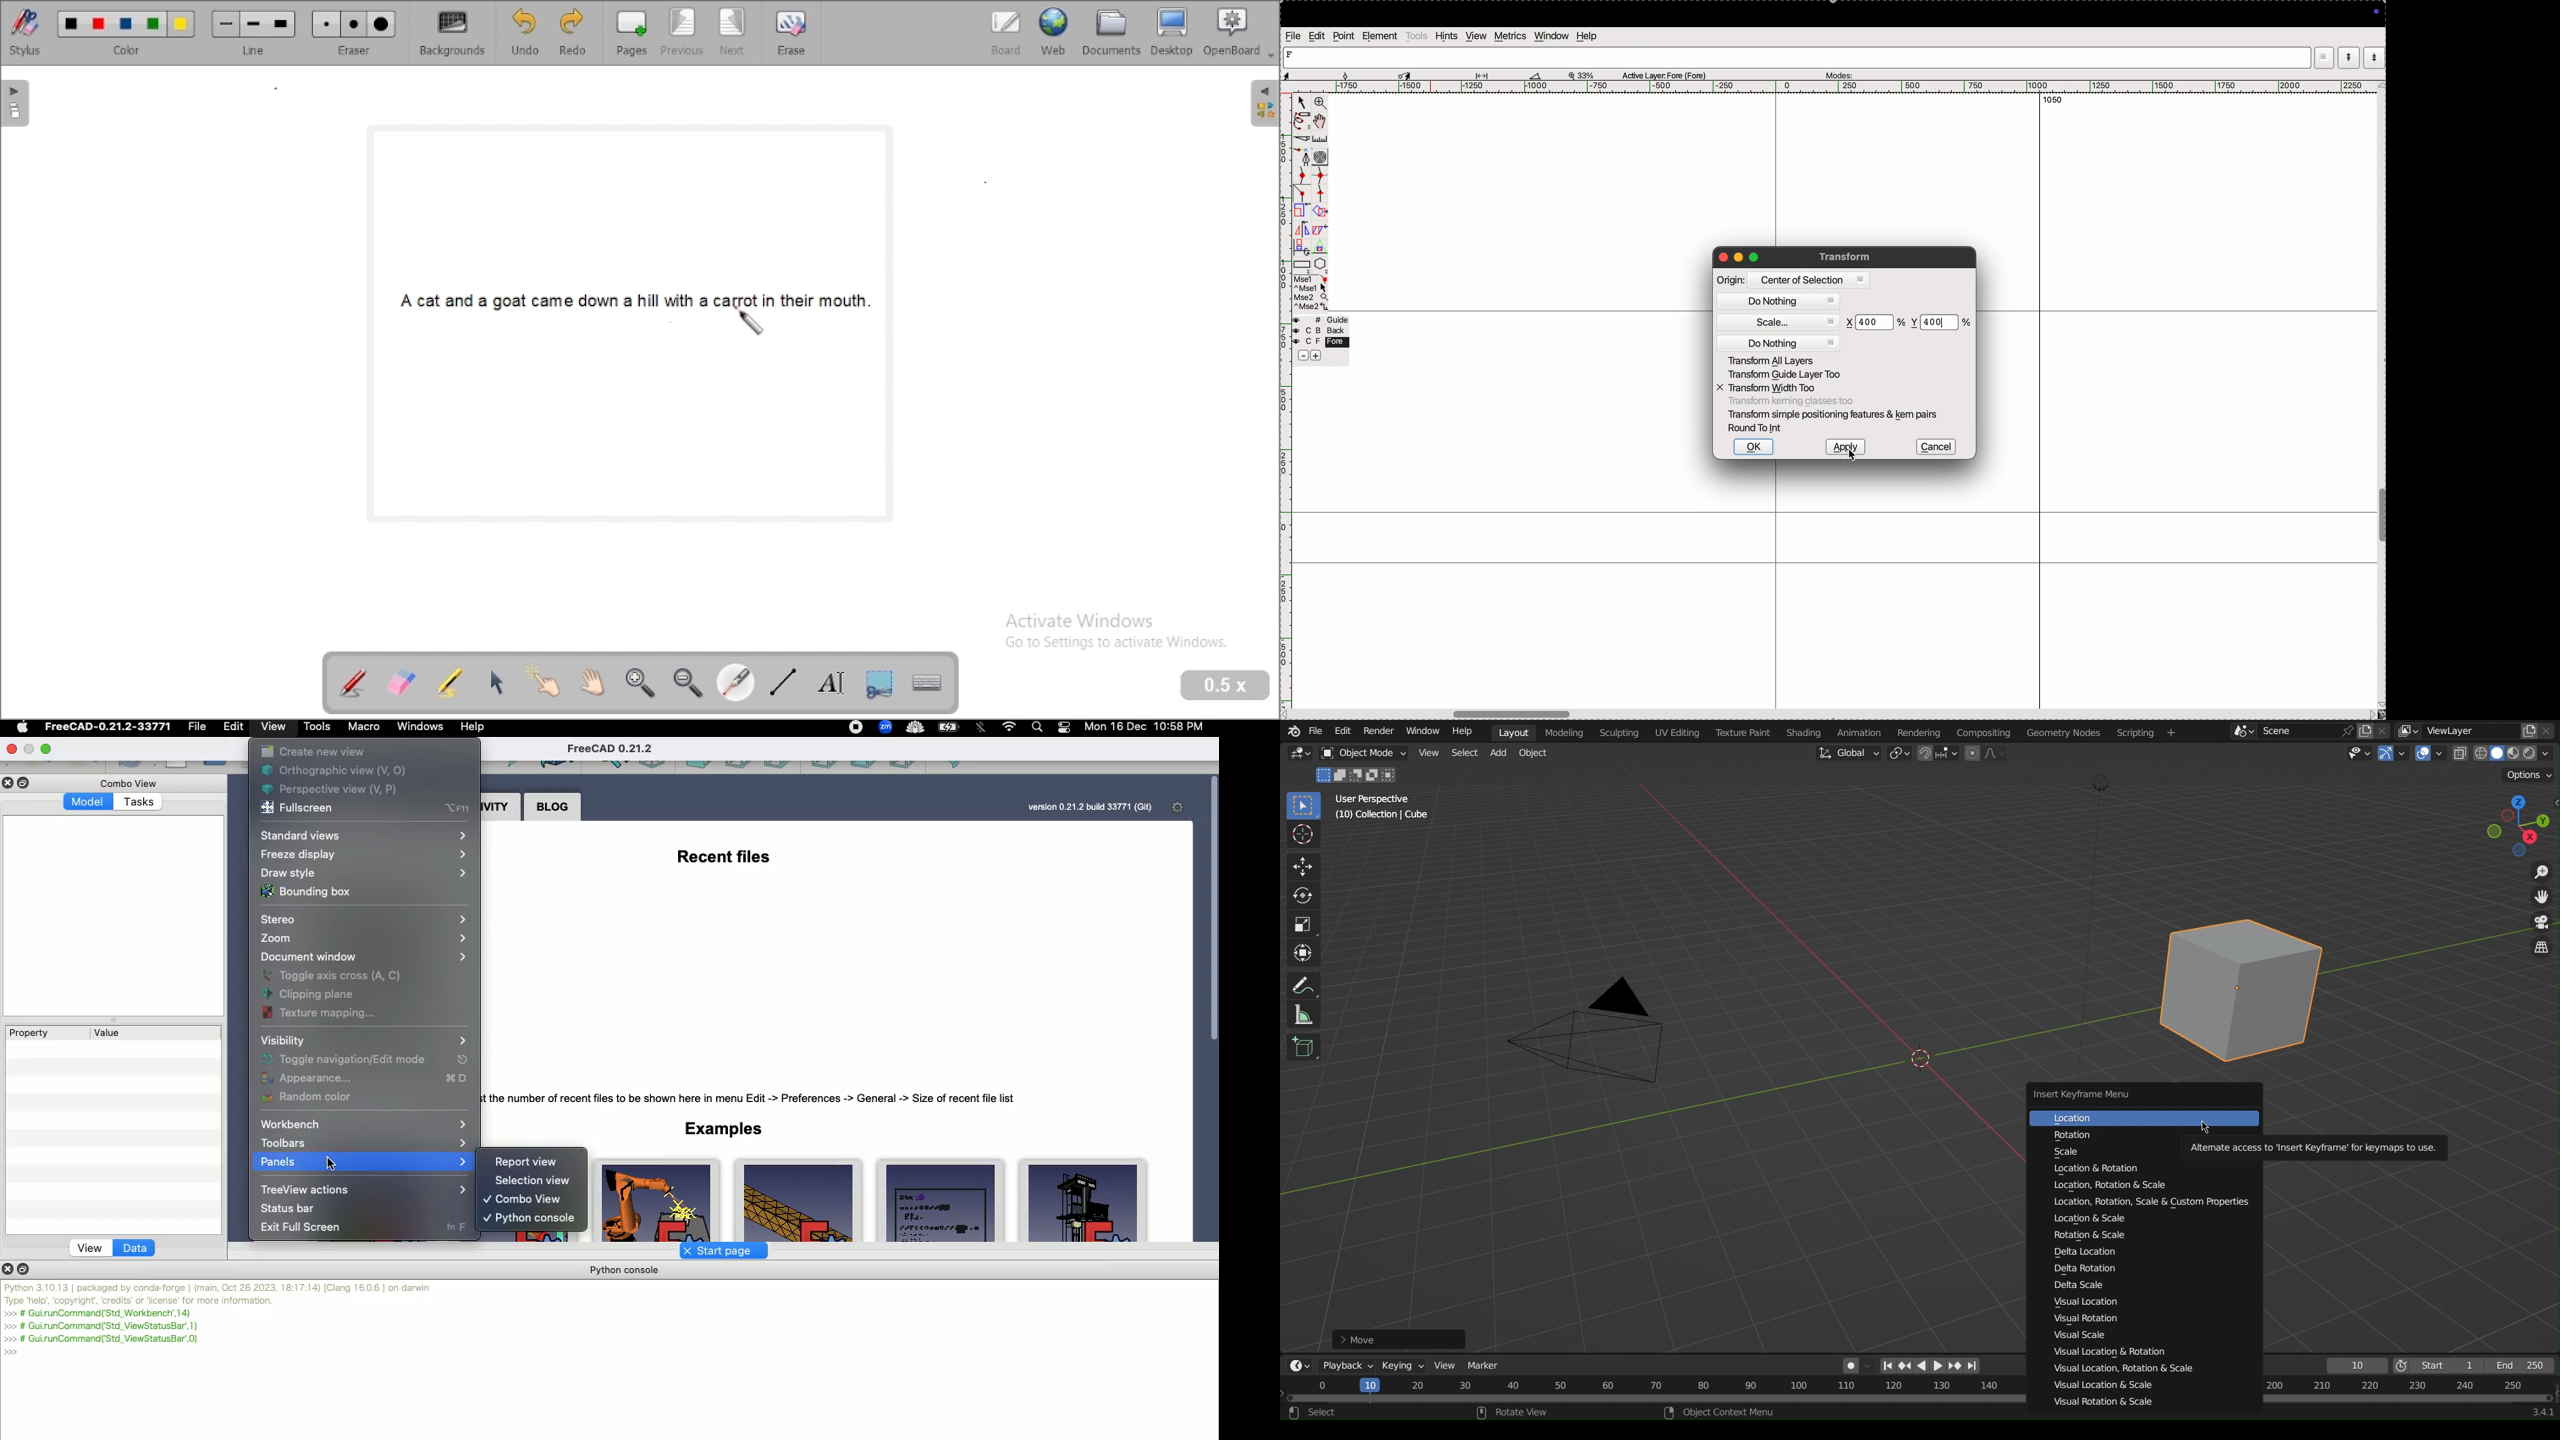  I want to click on Data, so click(136, 1249).